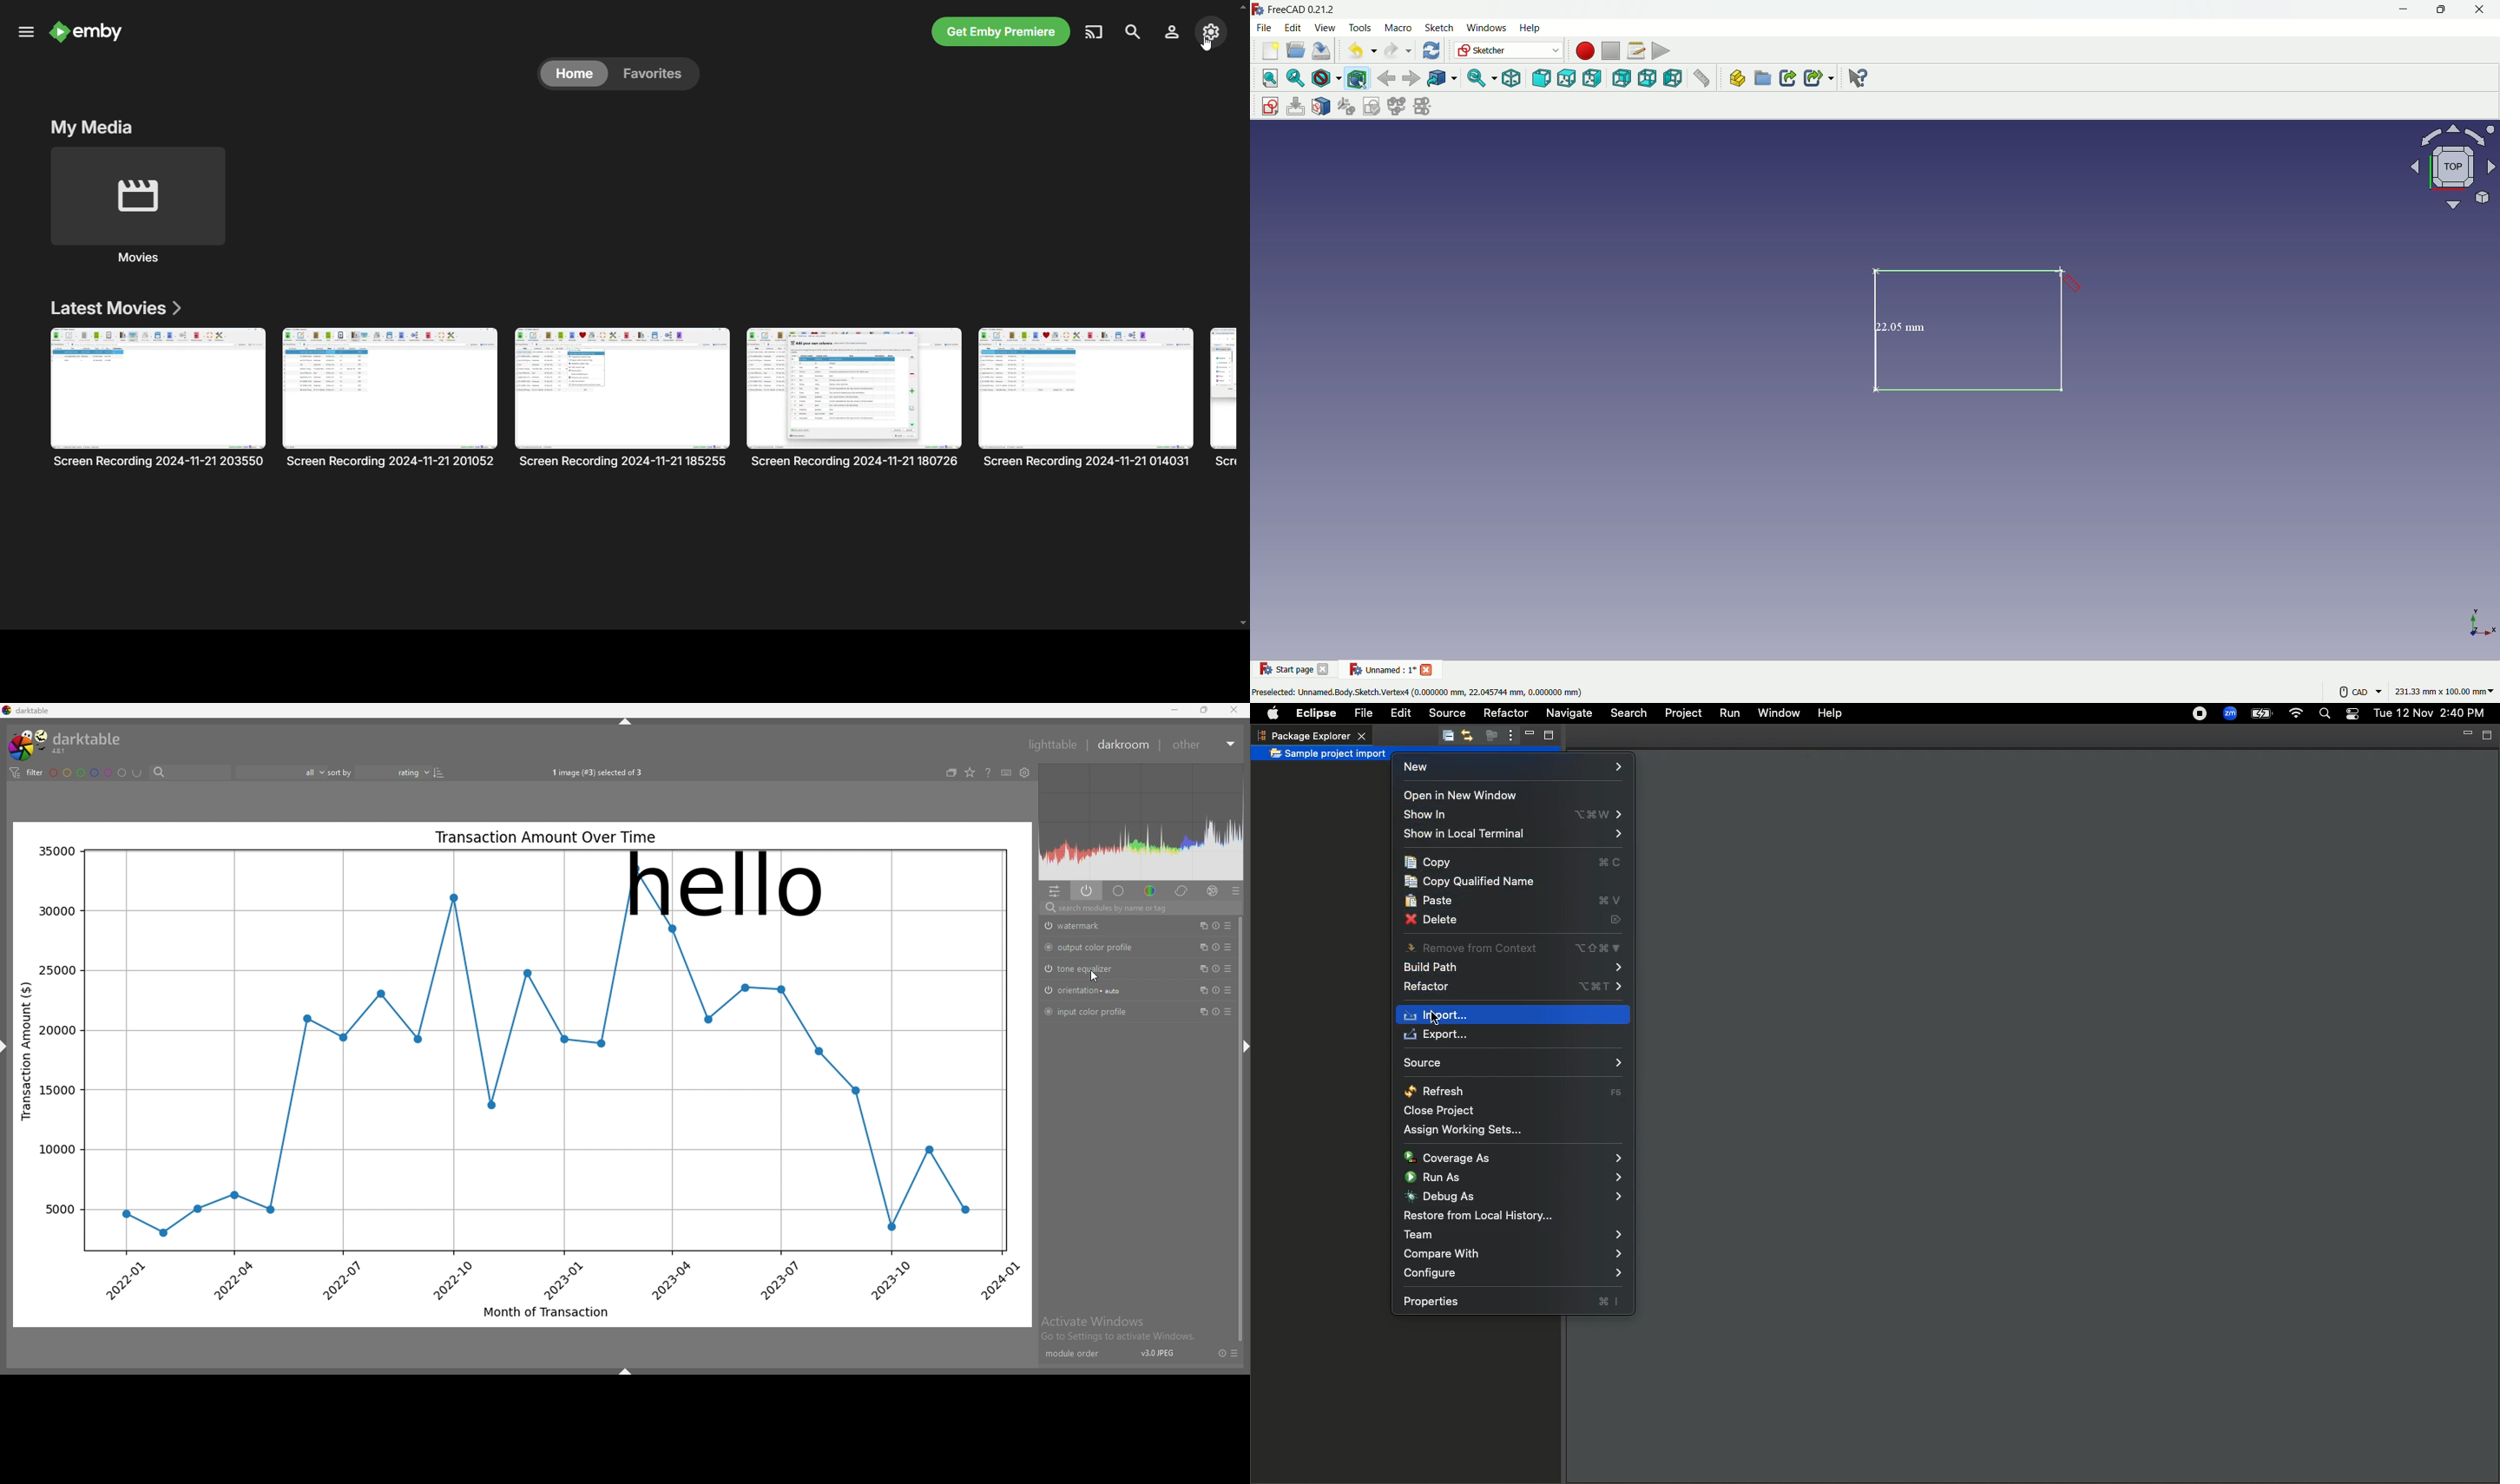  What do you see at coordinates (1975, 331) in the screenshot?
I see `rectangle` at bounding box center [1975, 331].